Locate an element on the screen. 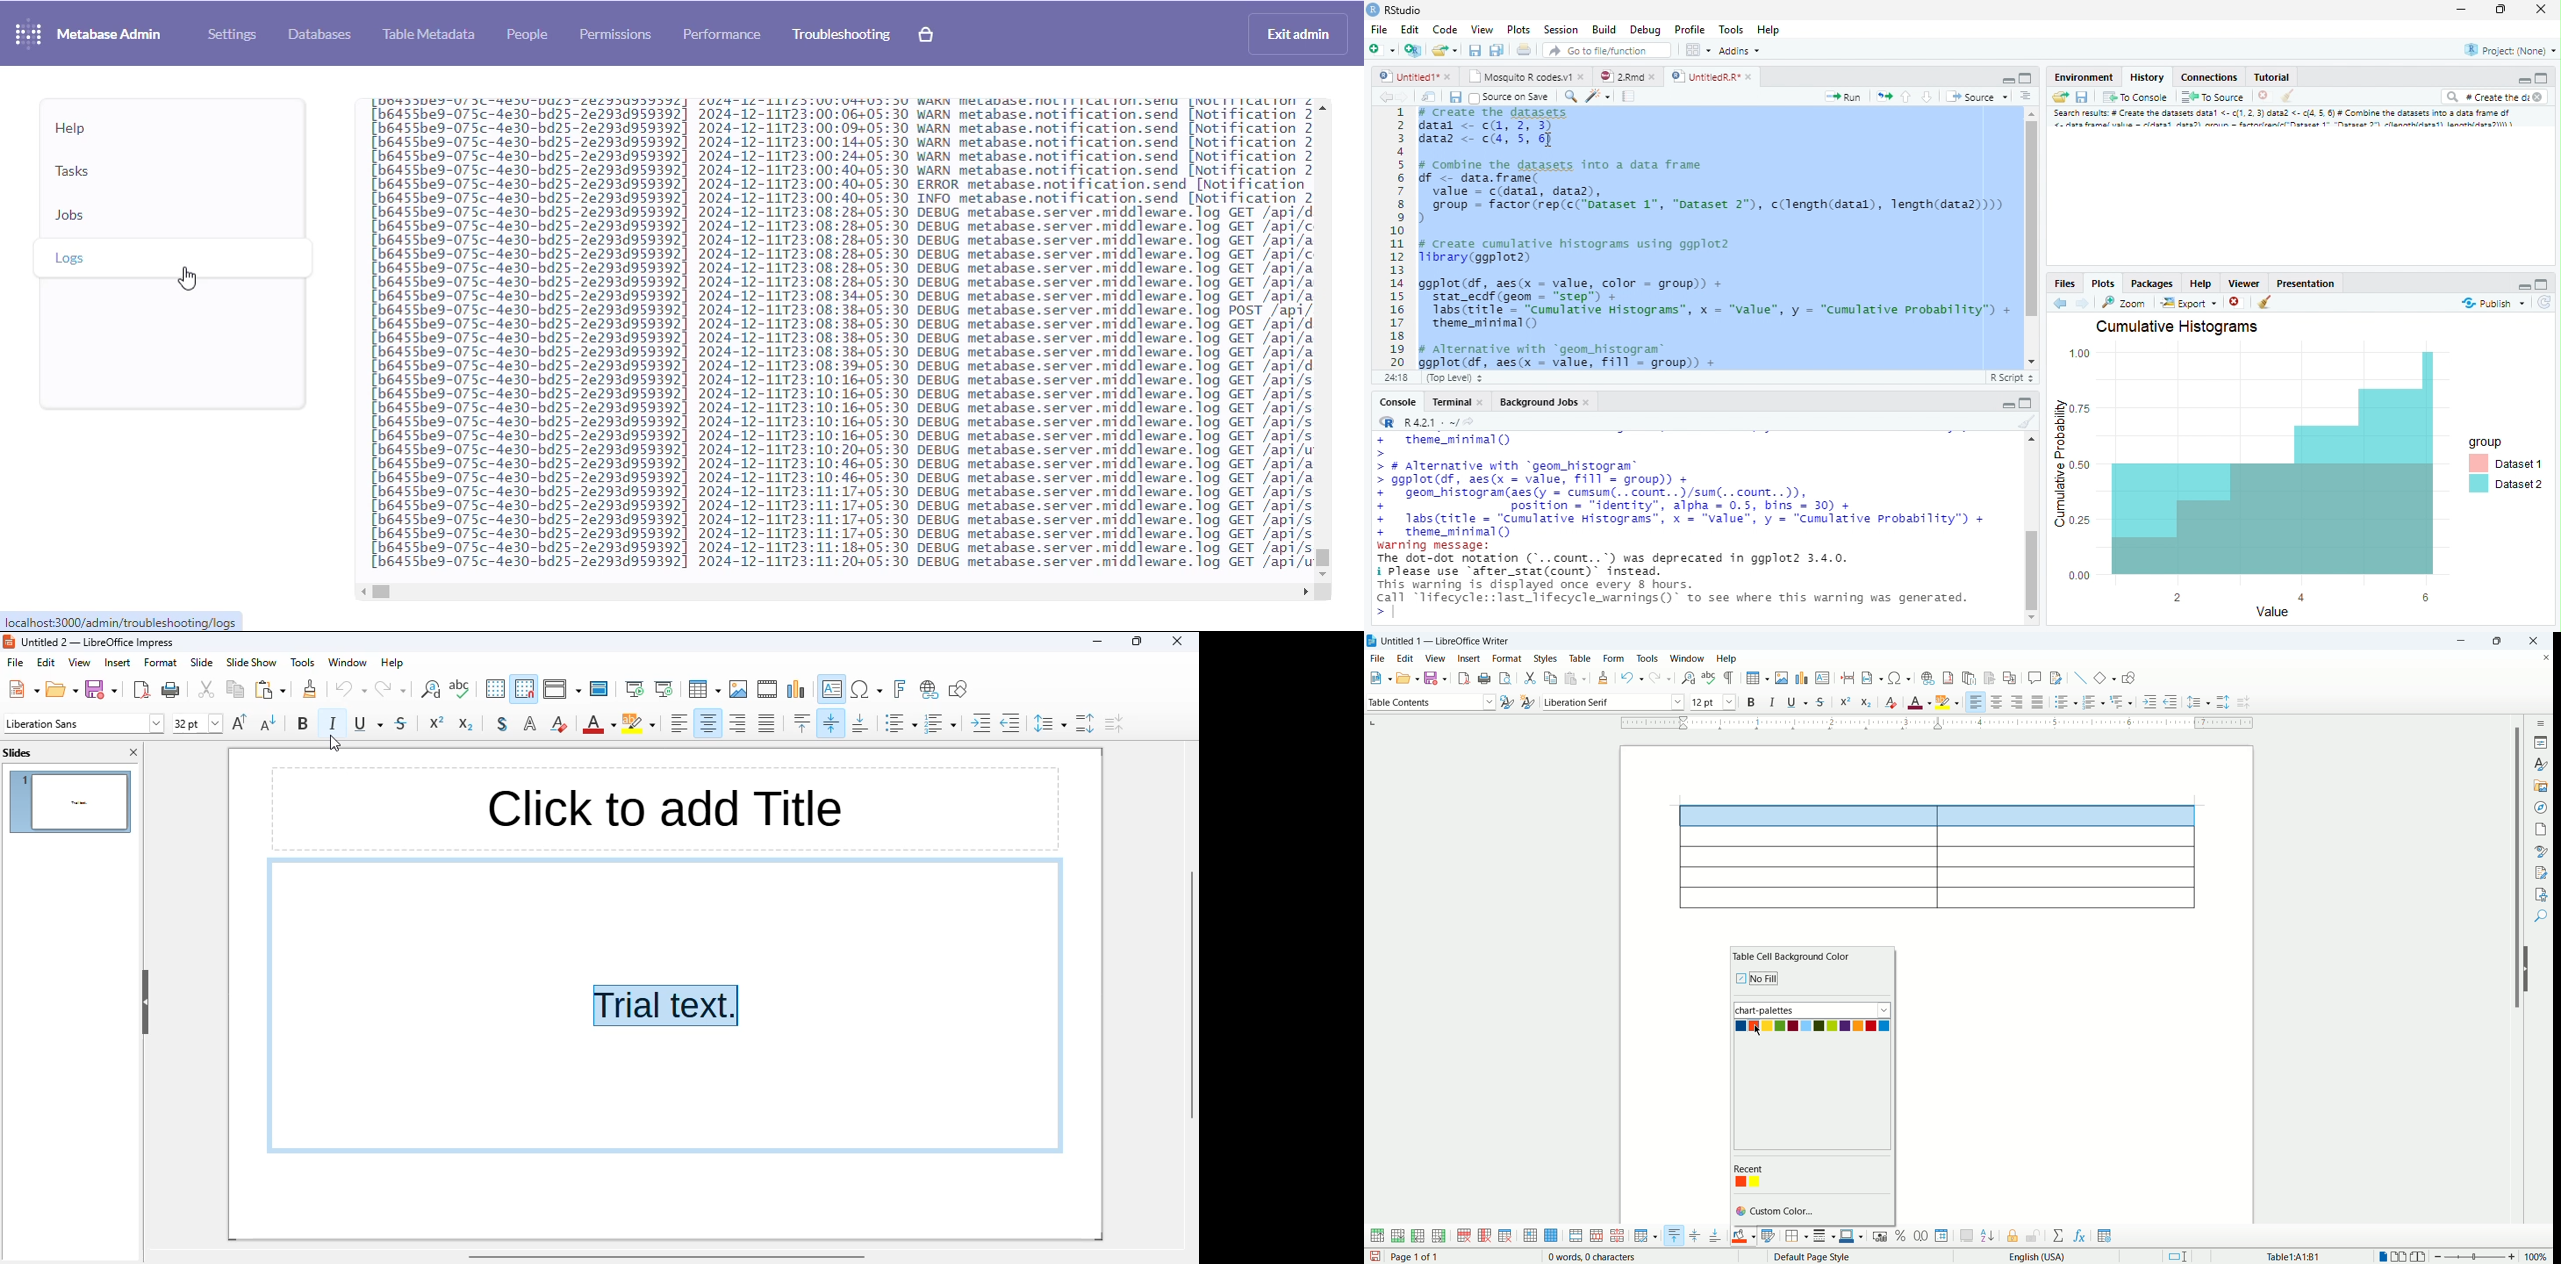 Image resolution: width=2576 pixels, height=1288 pixels. protect cells is located at coordinates (2011, 1237).